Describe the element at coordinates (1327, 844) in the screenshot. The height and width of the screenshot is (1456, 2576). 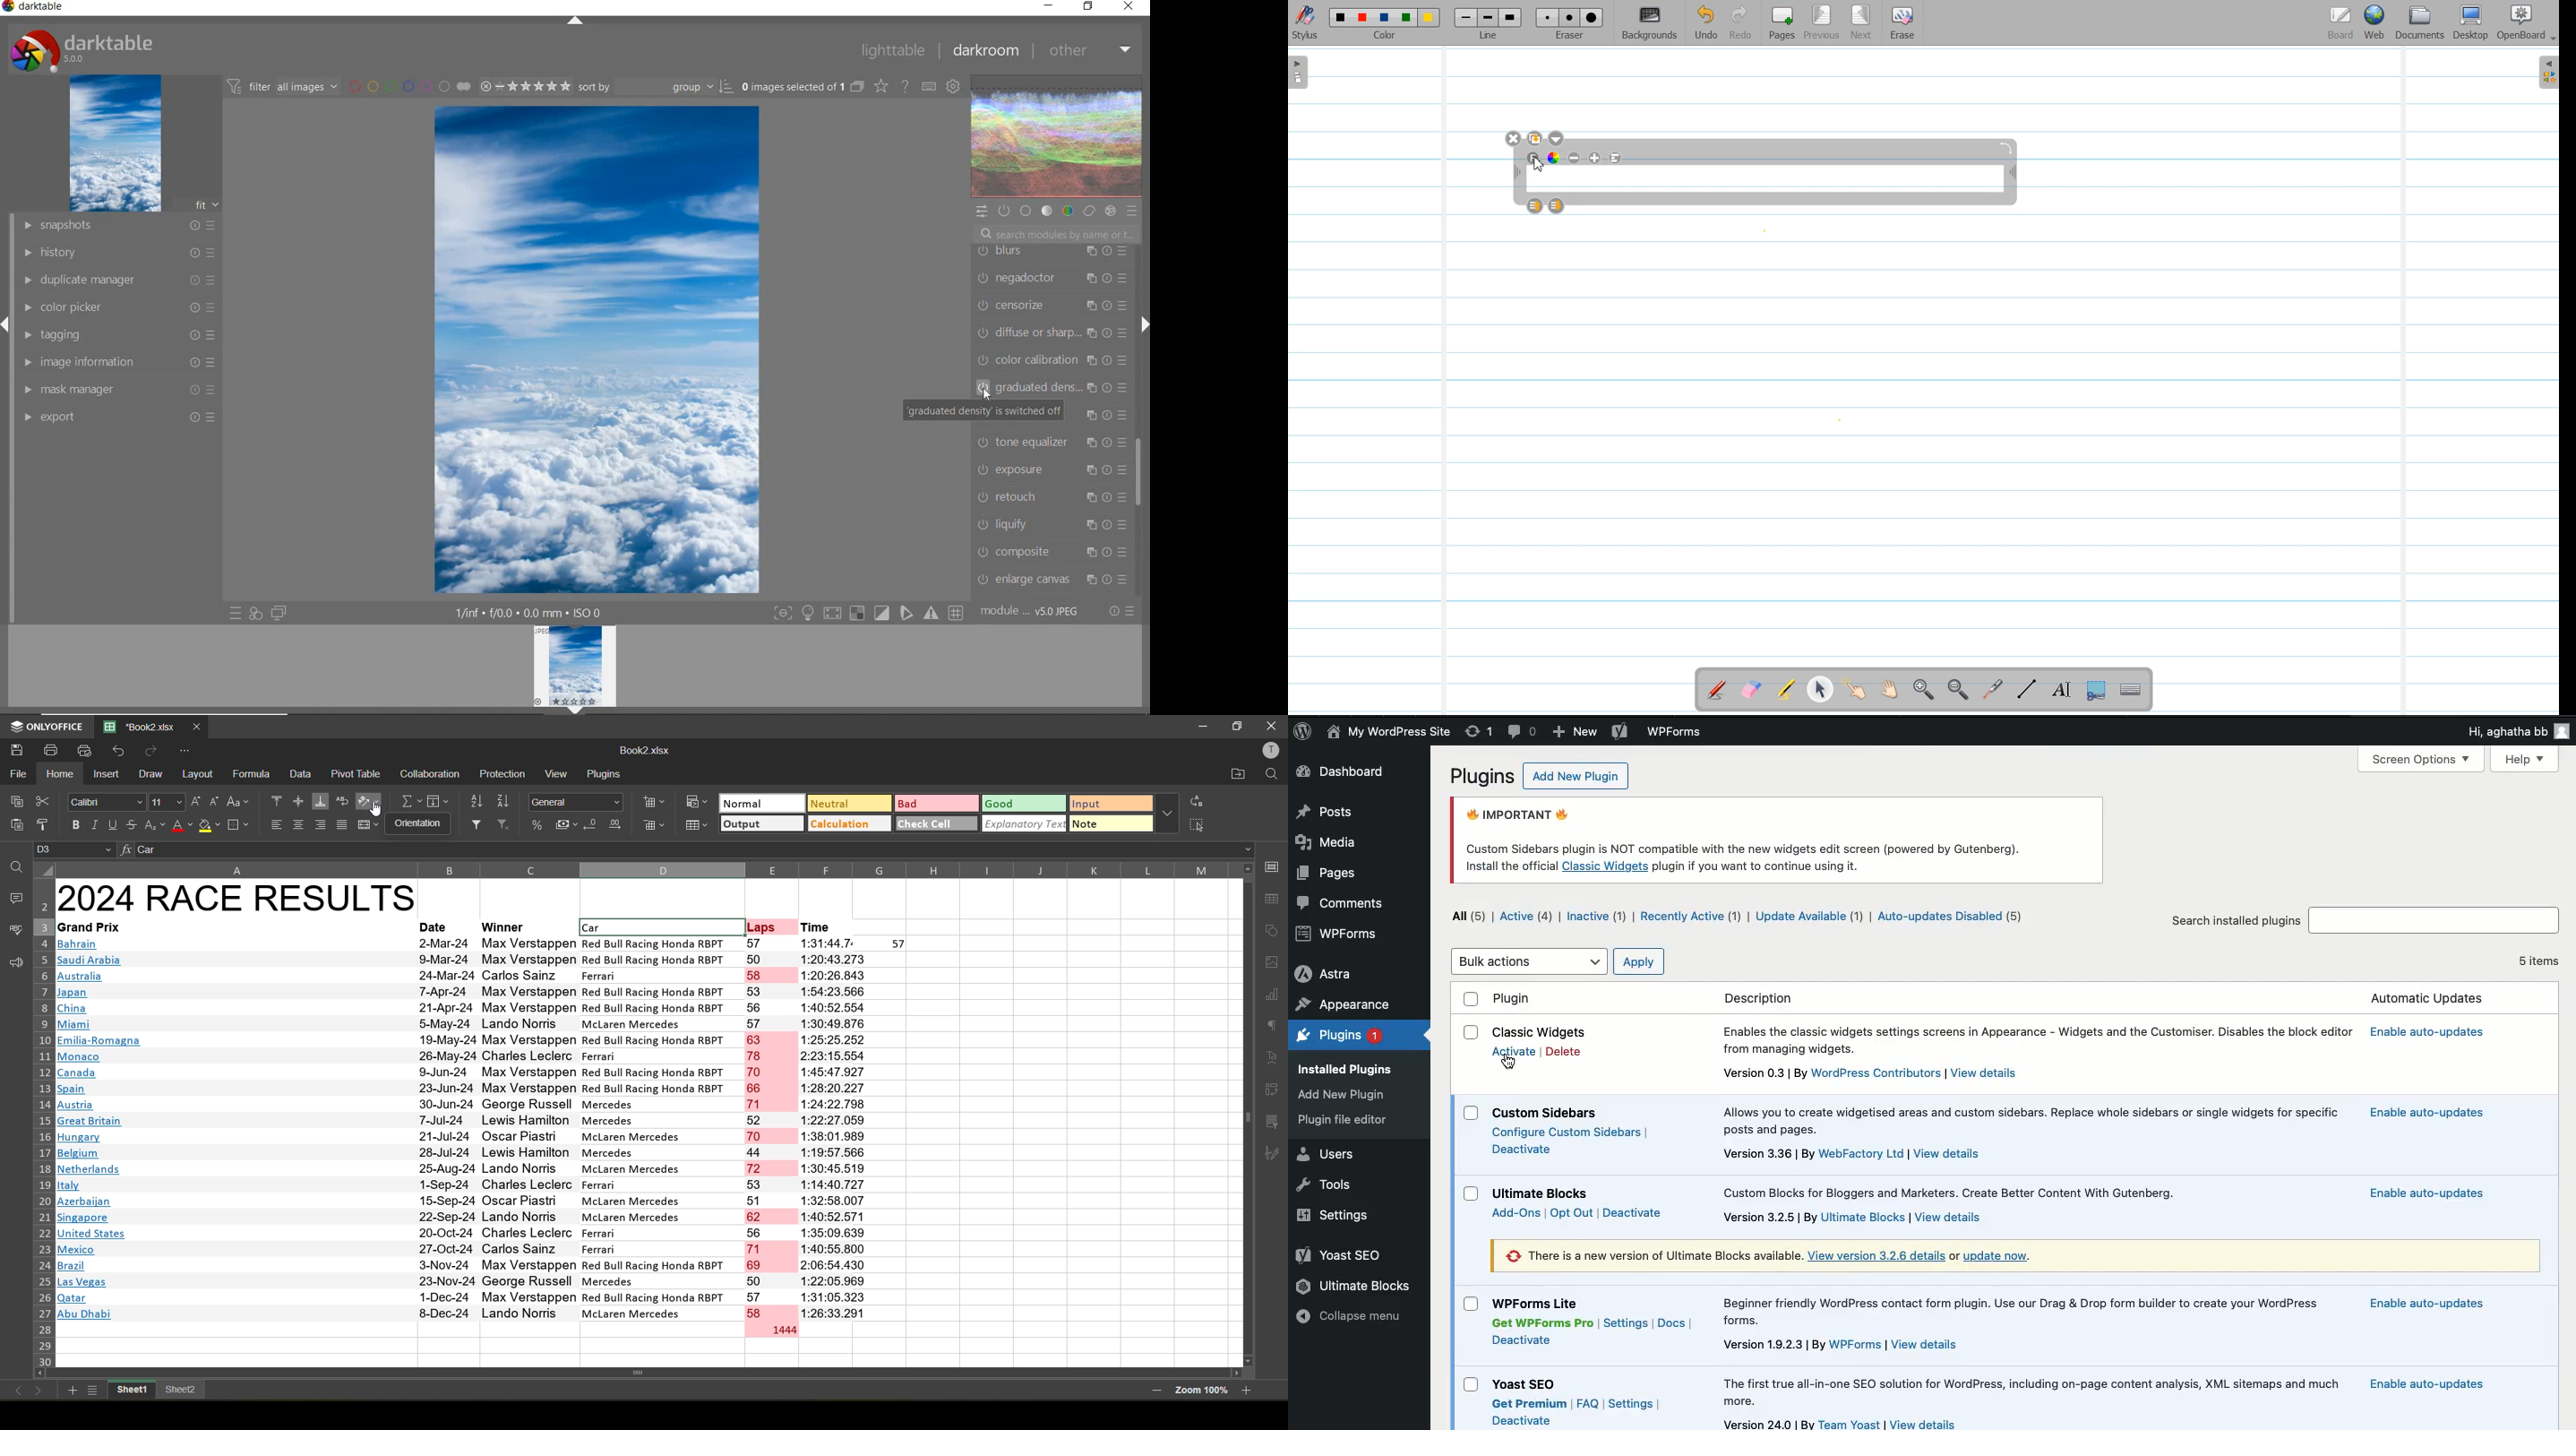
I see `Media` at that location.